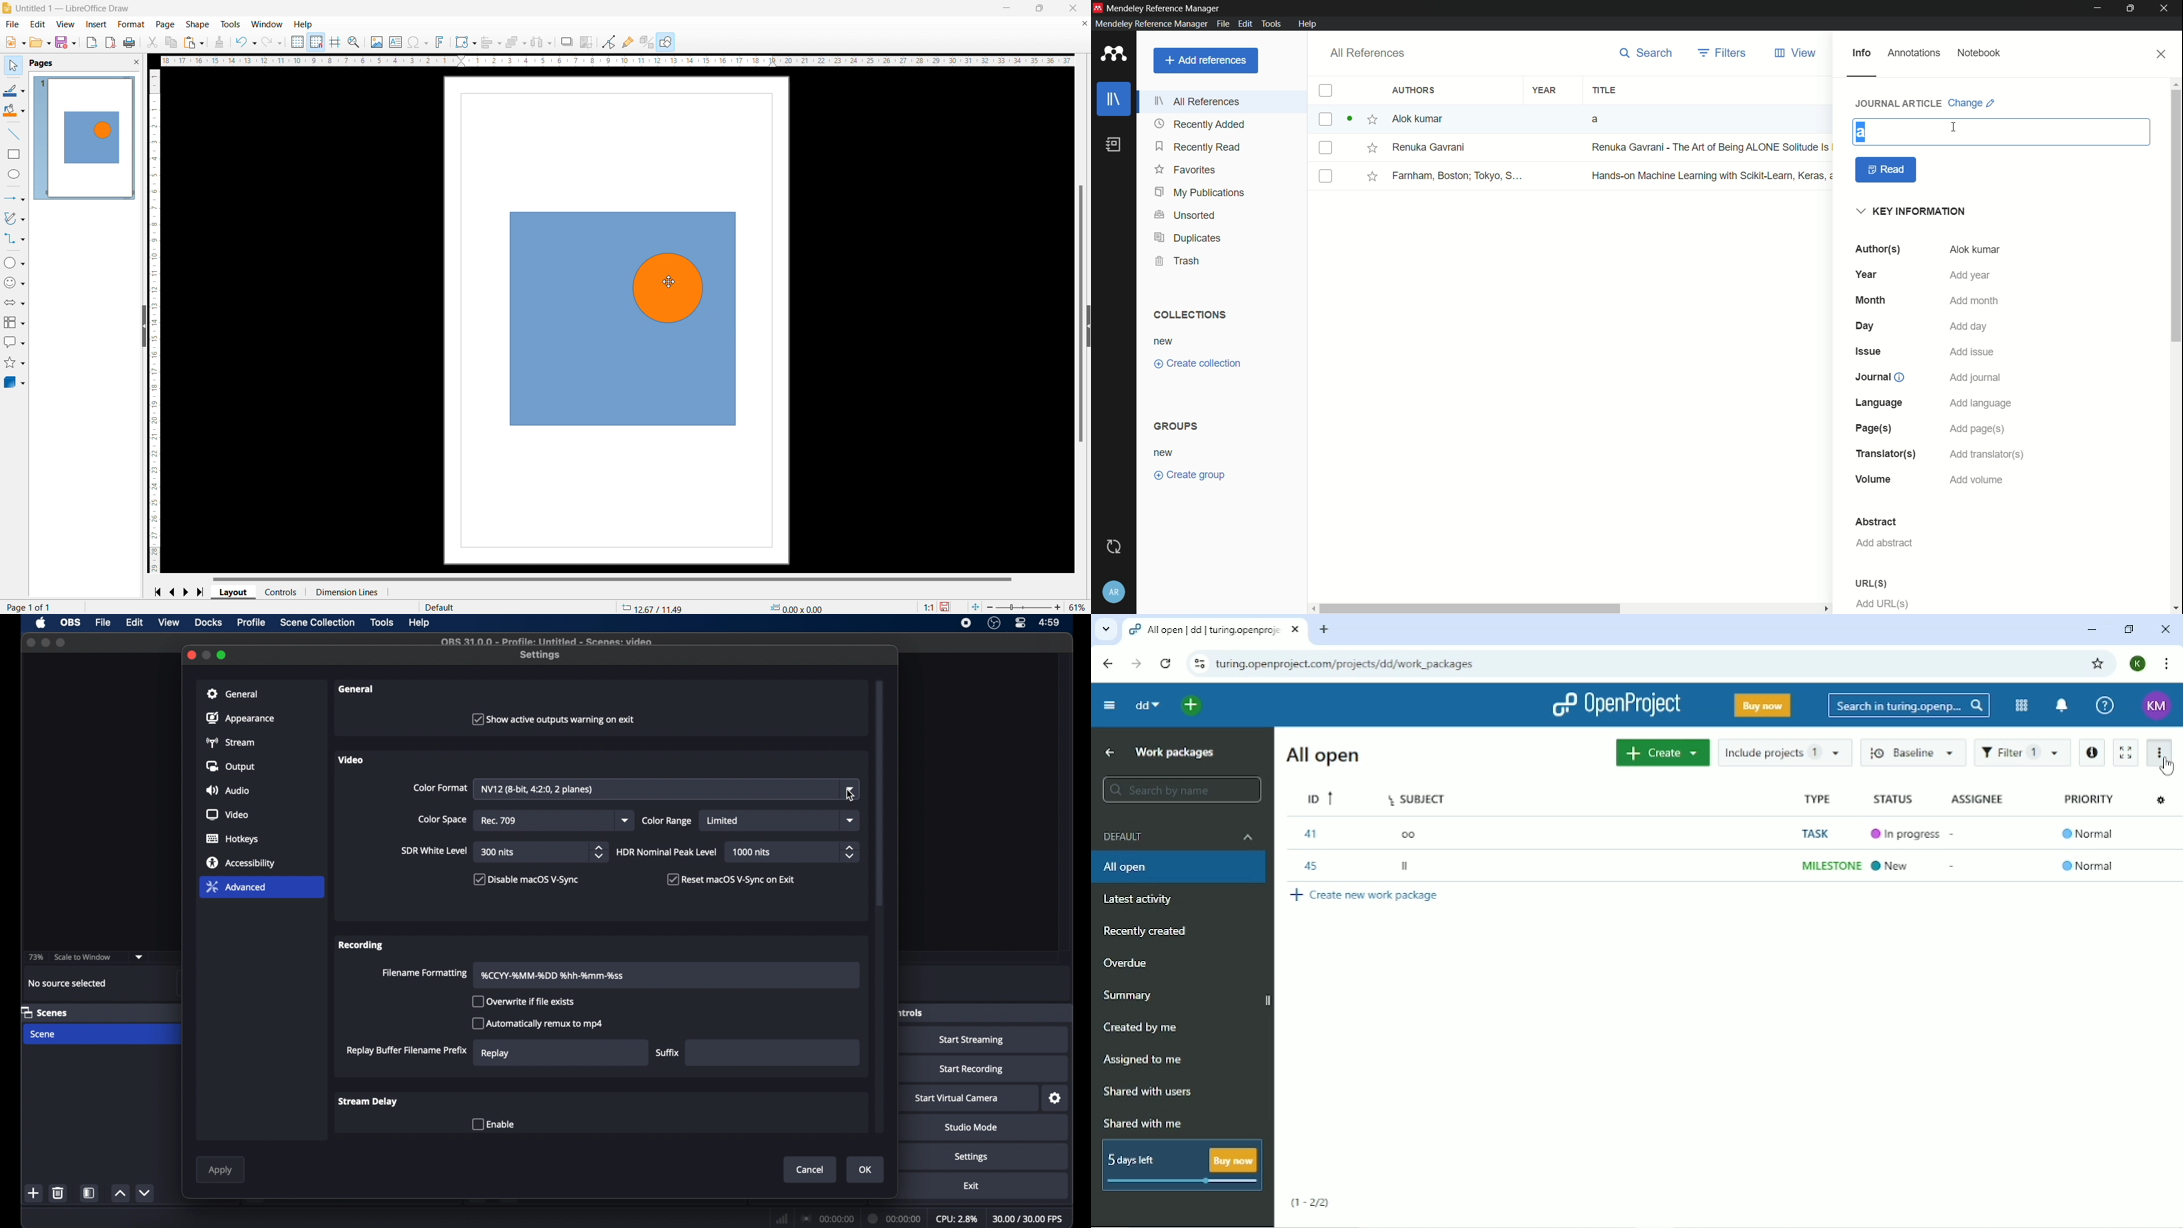 This screenshot has width=2184, height=1232. Describe the element at coordinates (501, 821) in the screenshot. I see `rec 709` at that location.